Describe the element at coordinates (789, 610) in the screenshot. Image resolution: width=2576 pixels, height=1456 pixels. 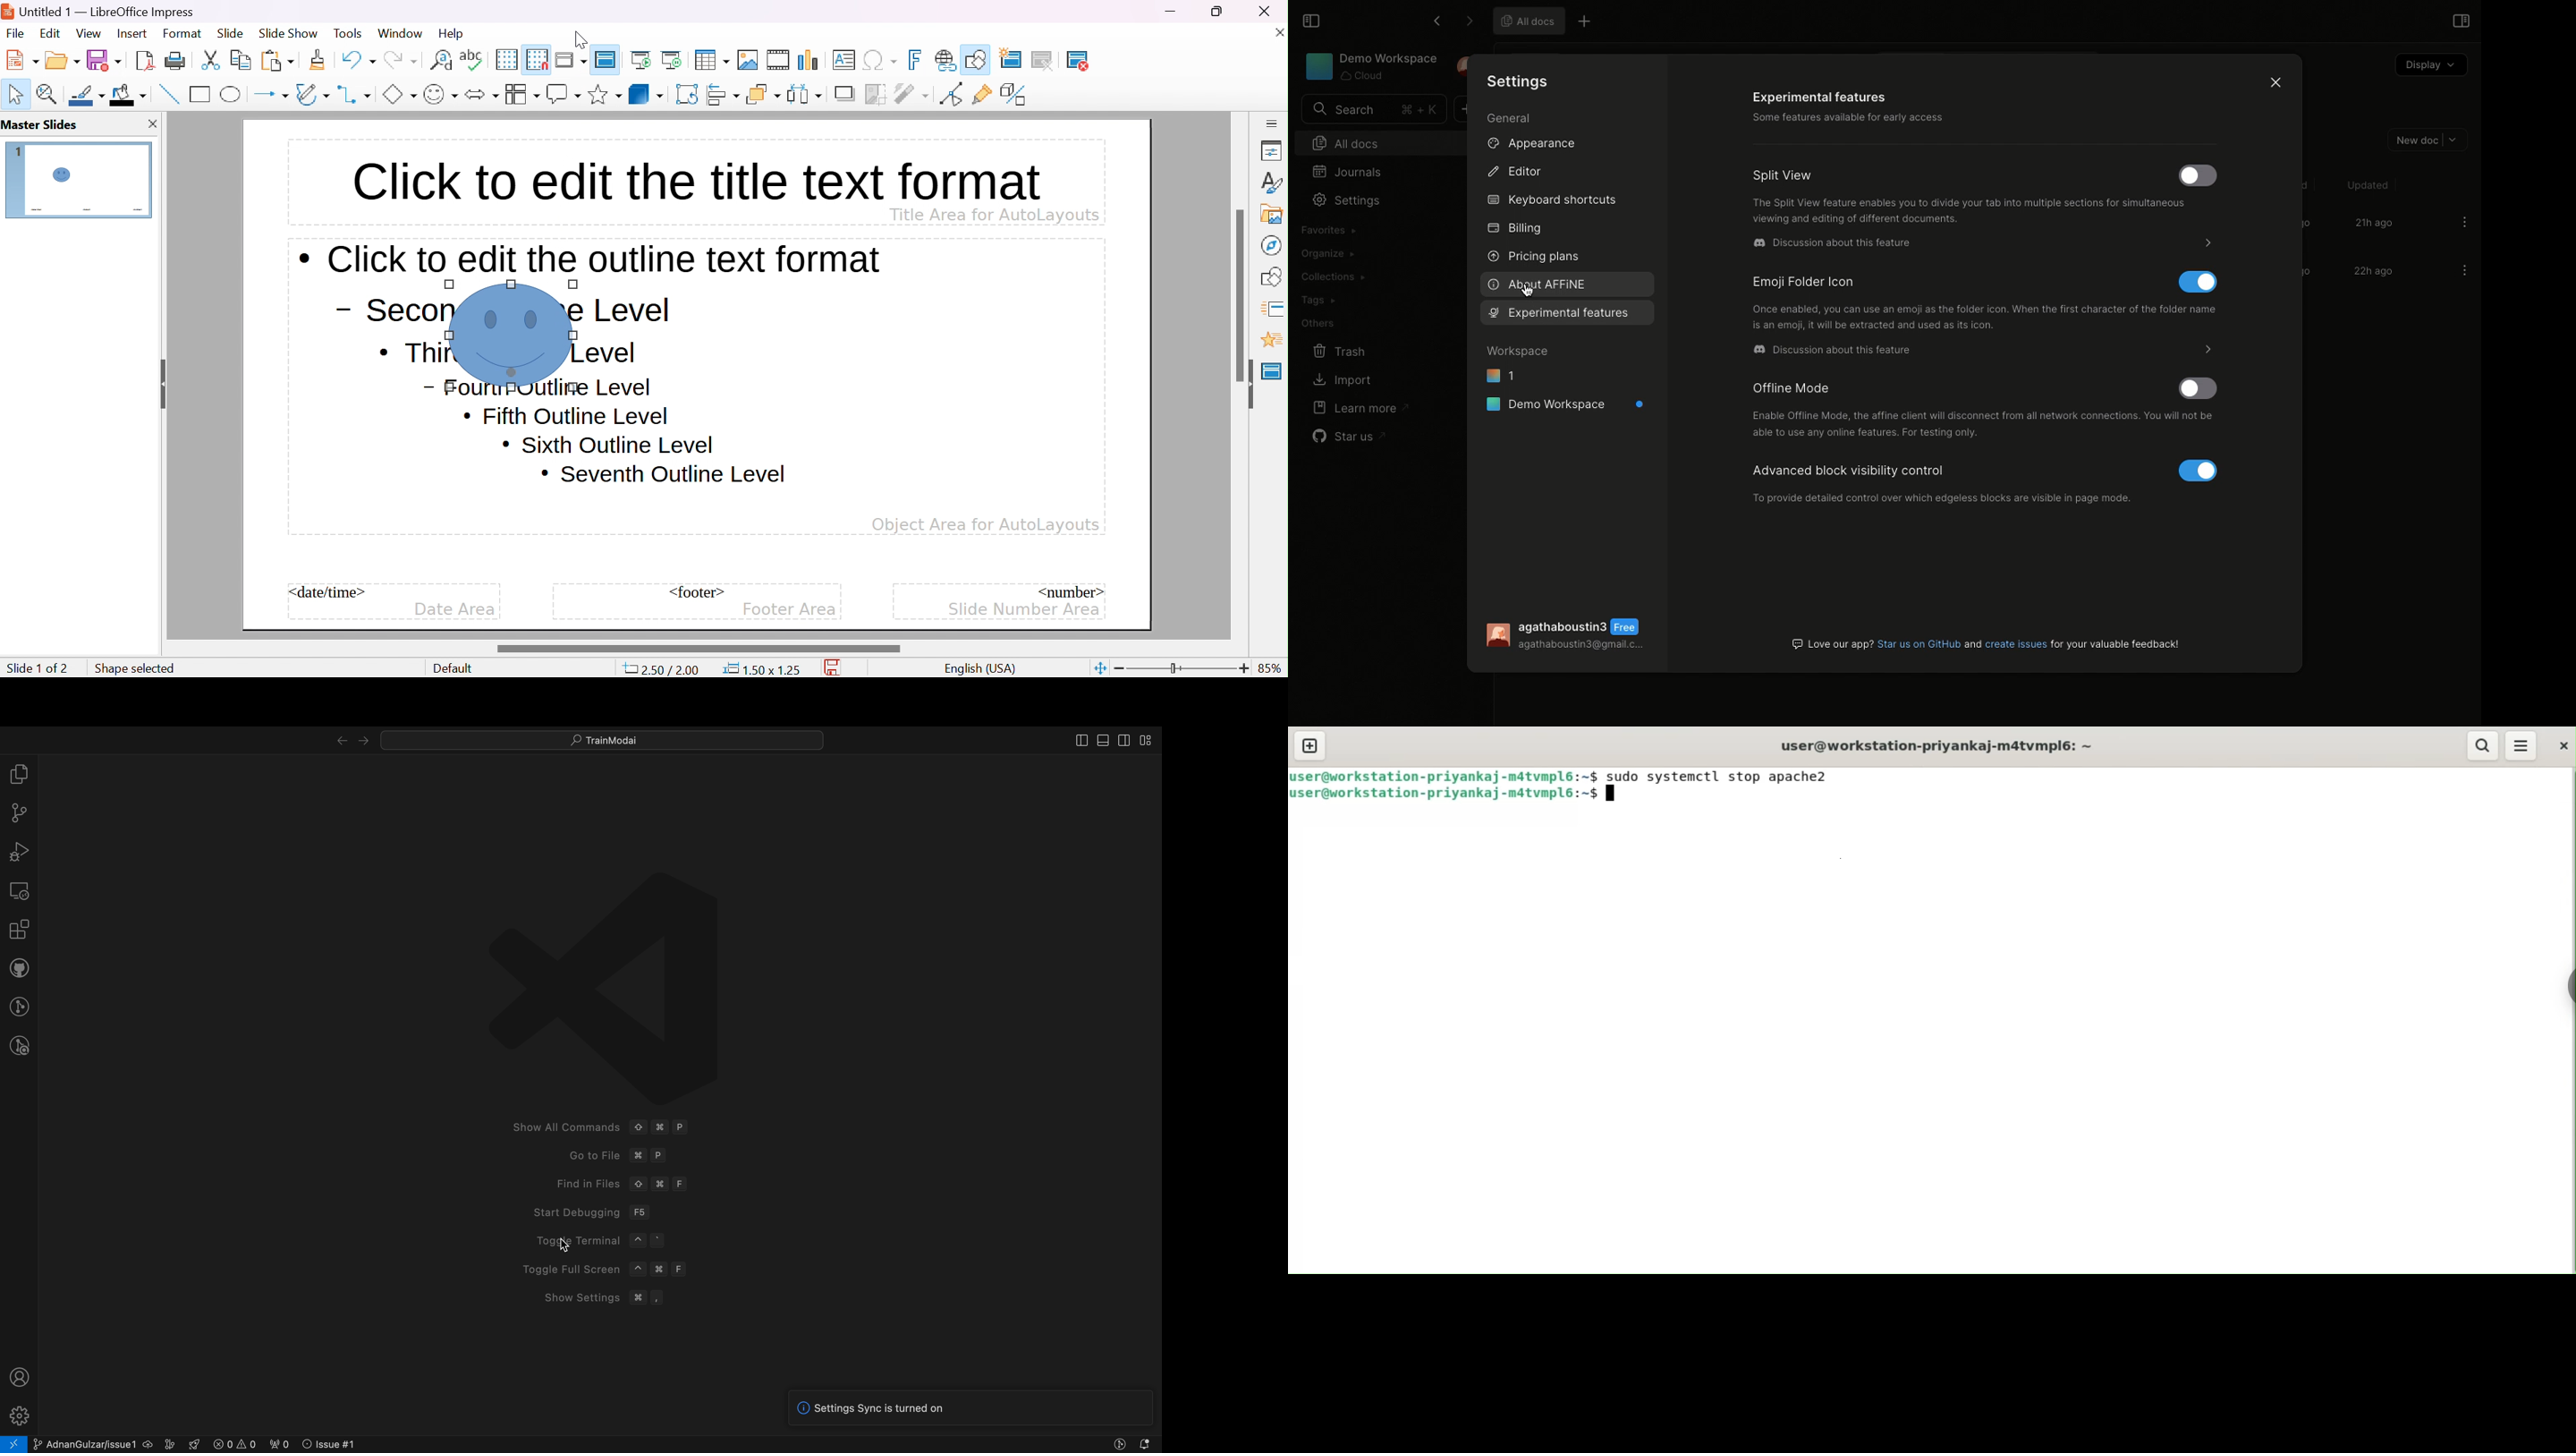
I see `footer area` at that location.